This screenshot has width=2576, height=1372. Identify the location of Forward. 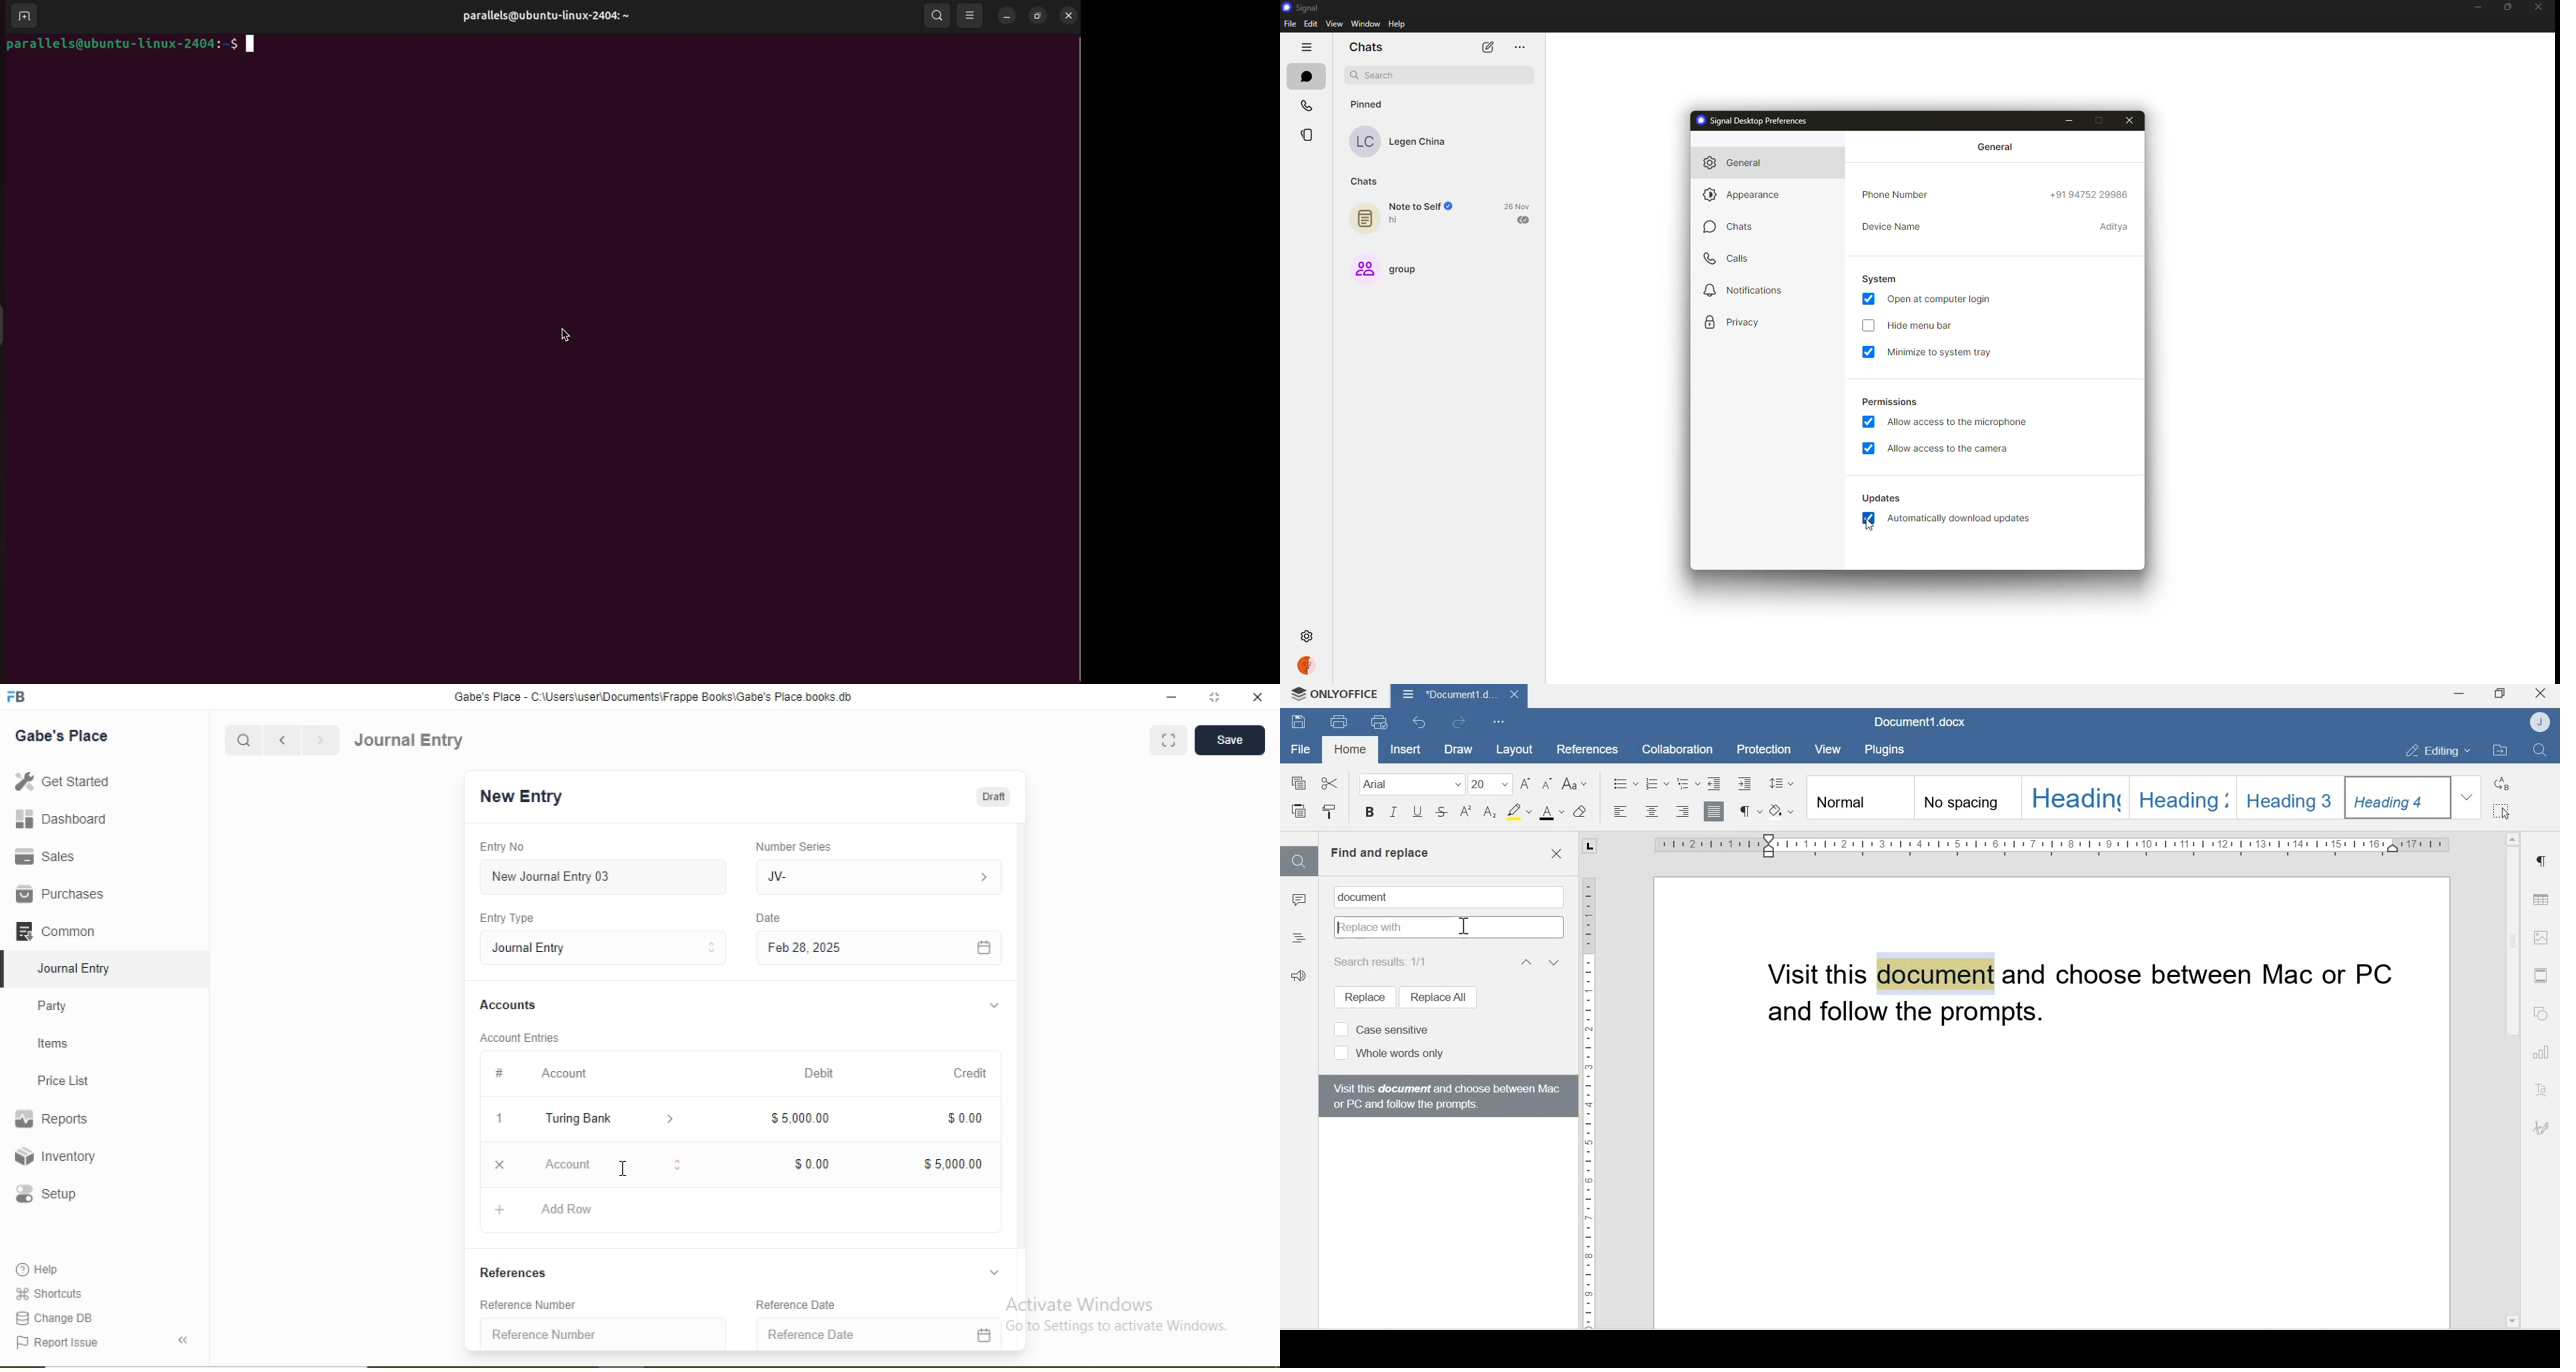
(321, 740).